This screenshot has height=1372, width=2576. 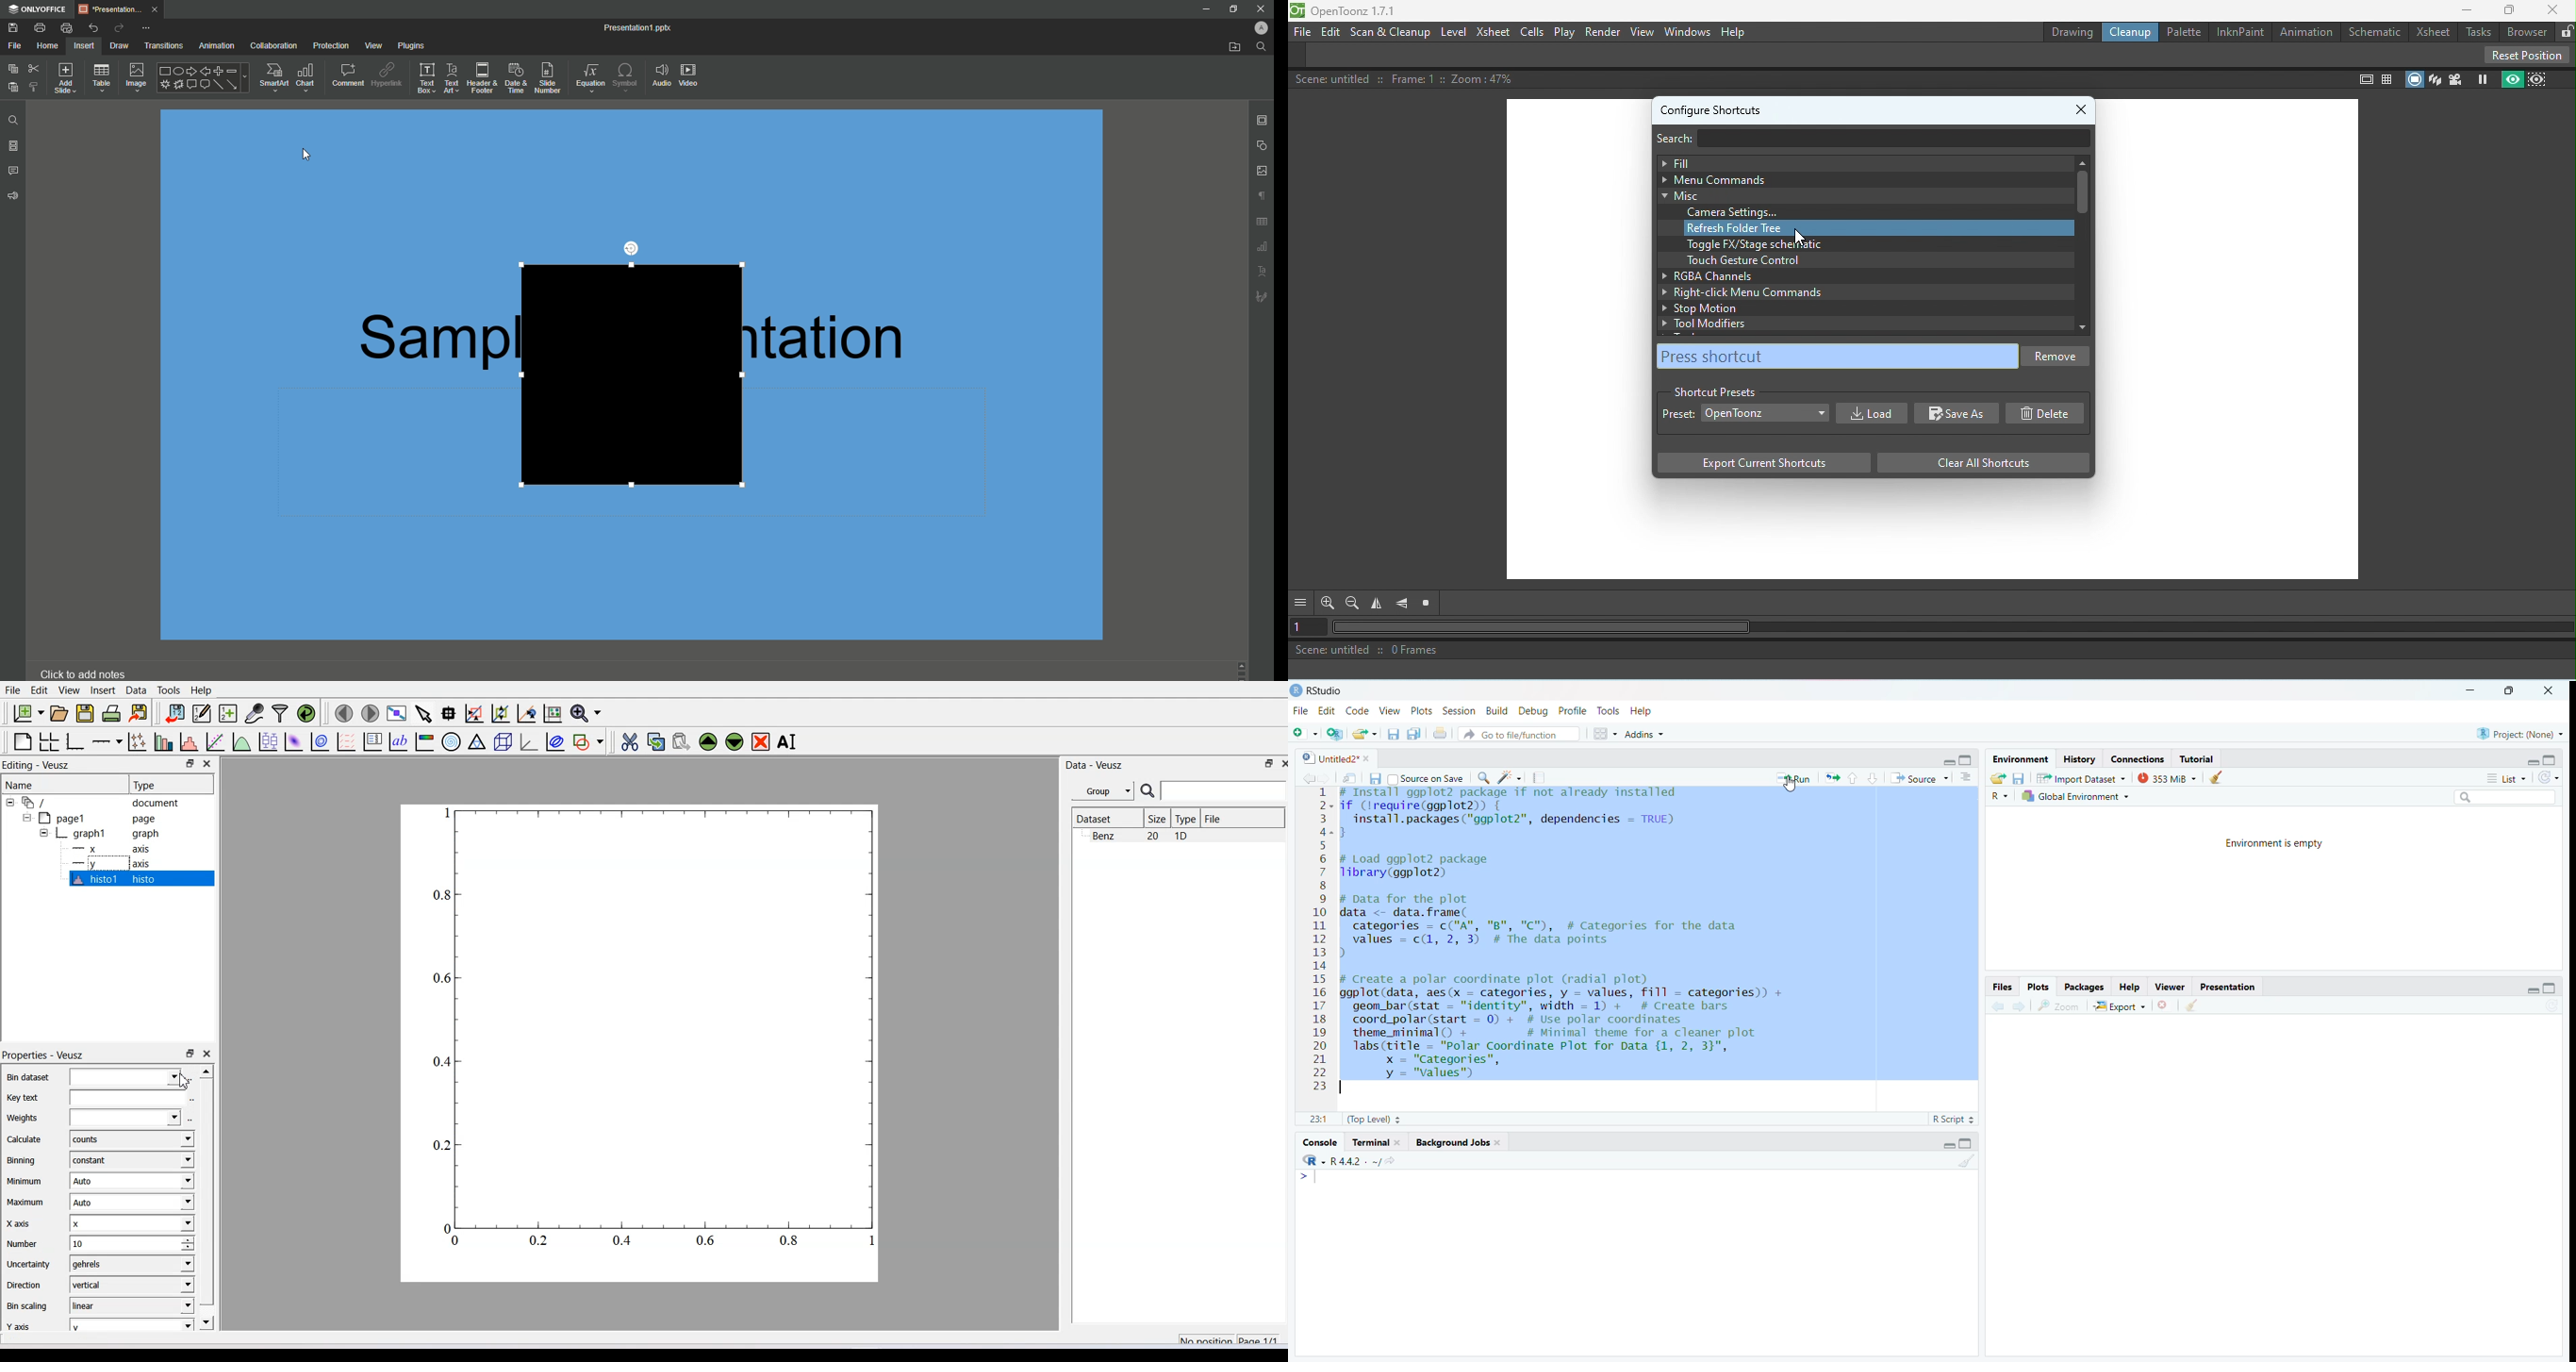 What do you see at coordinates (2080, 799) in the screenshot?
I see `Global Environment ~` at bounding box center [2080, 799].